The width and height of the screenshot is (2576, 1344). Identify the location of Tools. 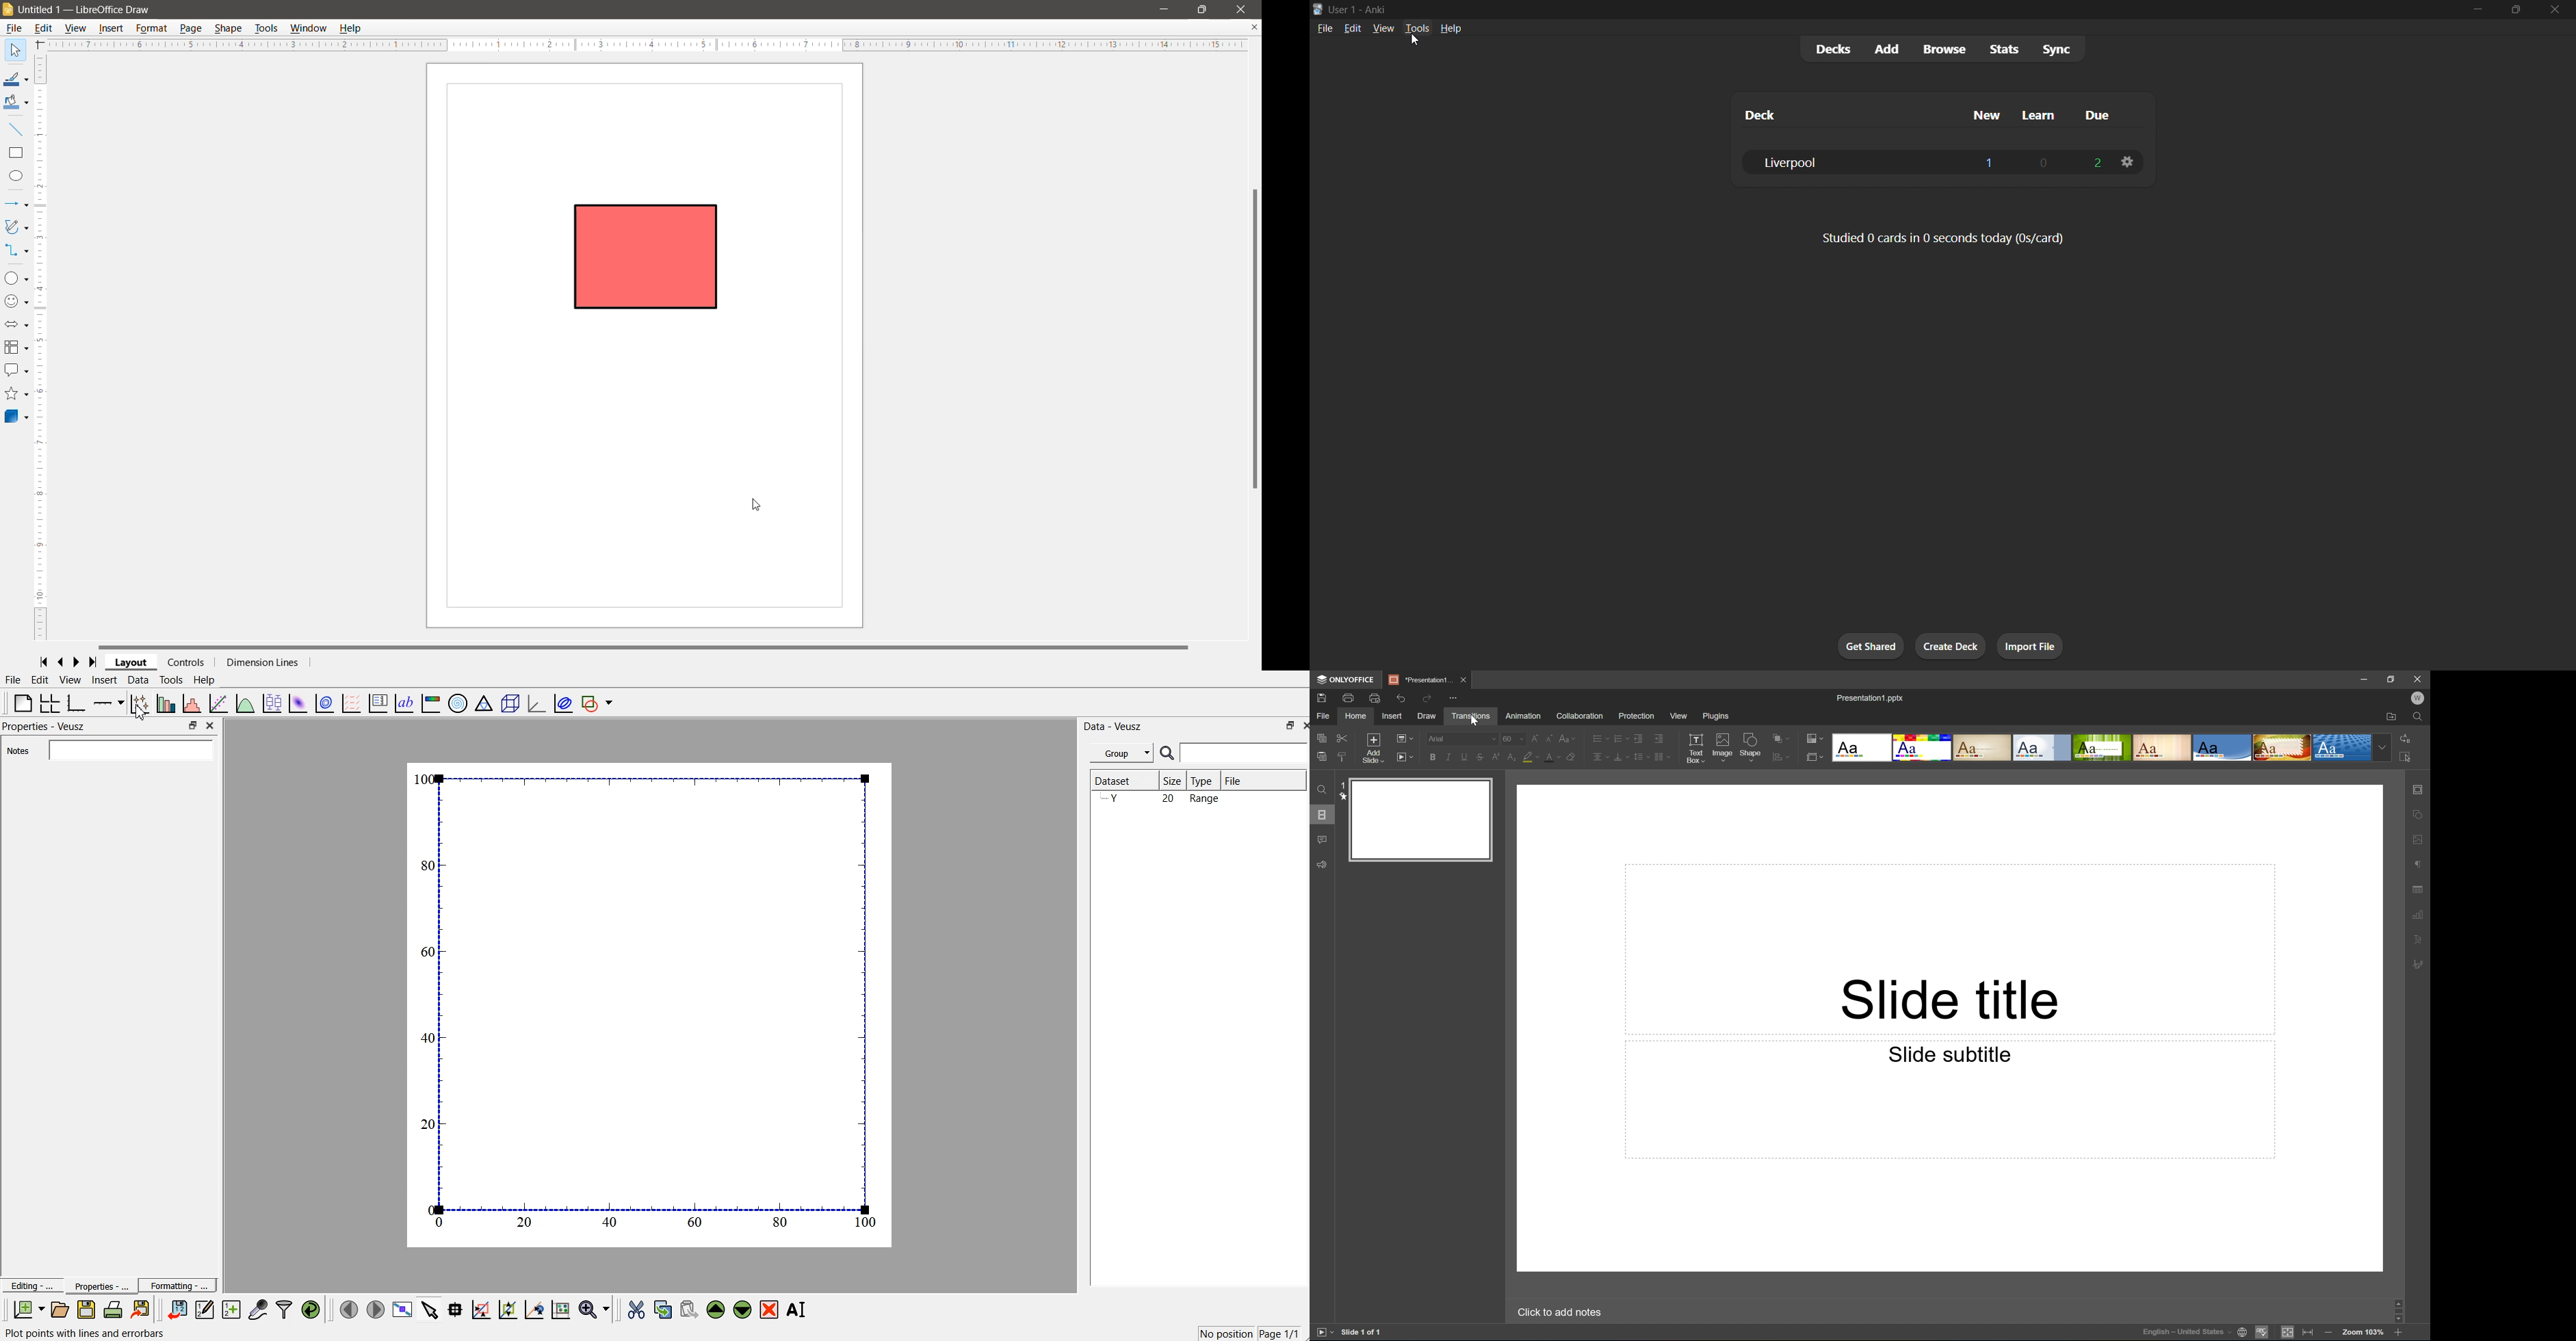
(266, 28).